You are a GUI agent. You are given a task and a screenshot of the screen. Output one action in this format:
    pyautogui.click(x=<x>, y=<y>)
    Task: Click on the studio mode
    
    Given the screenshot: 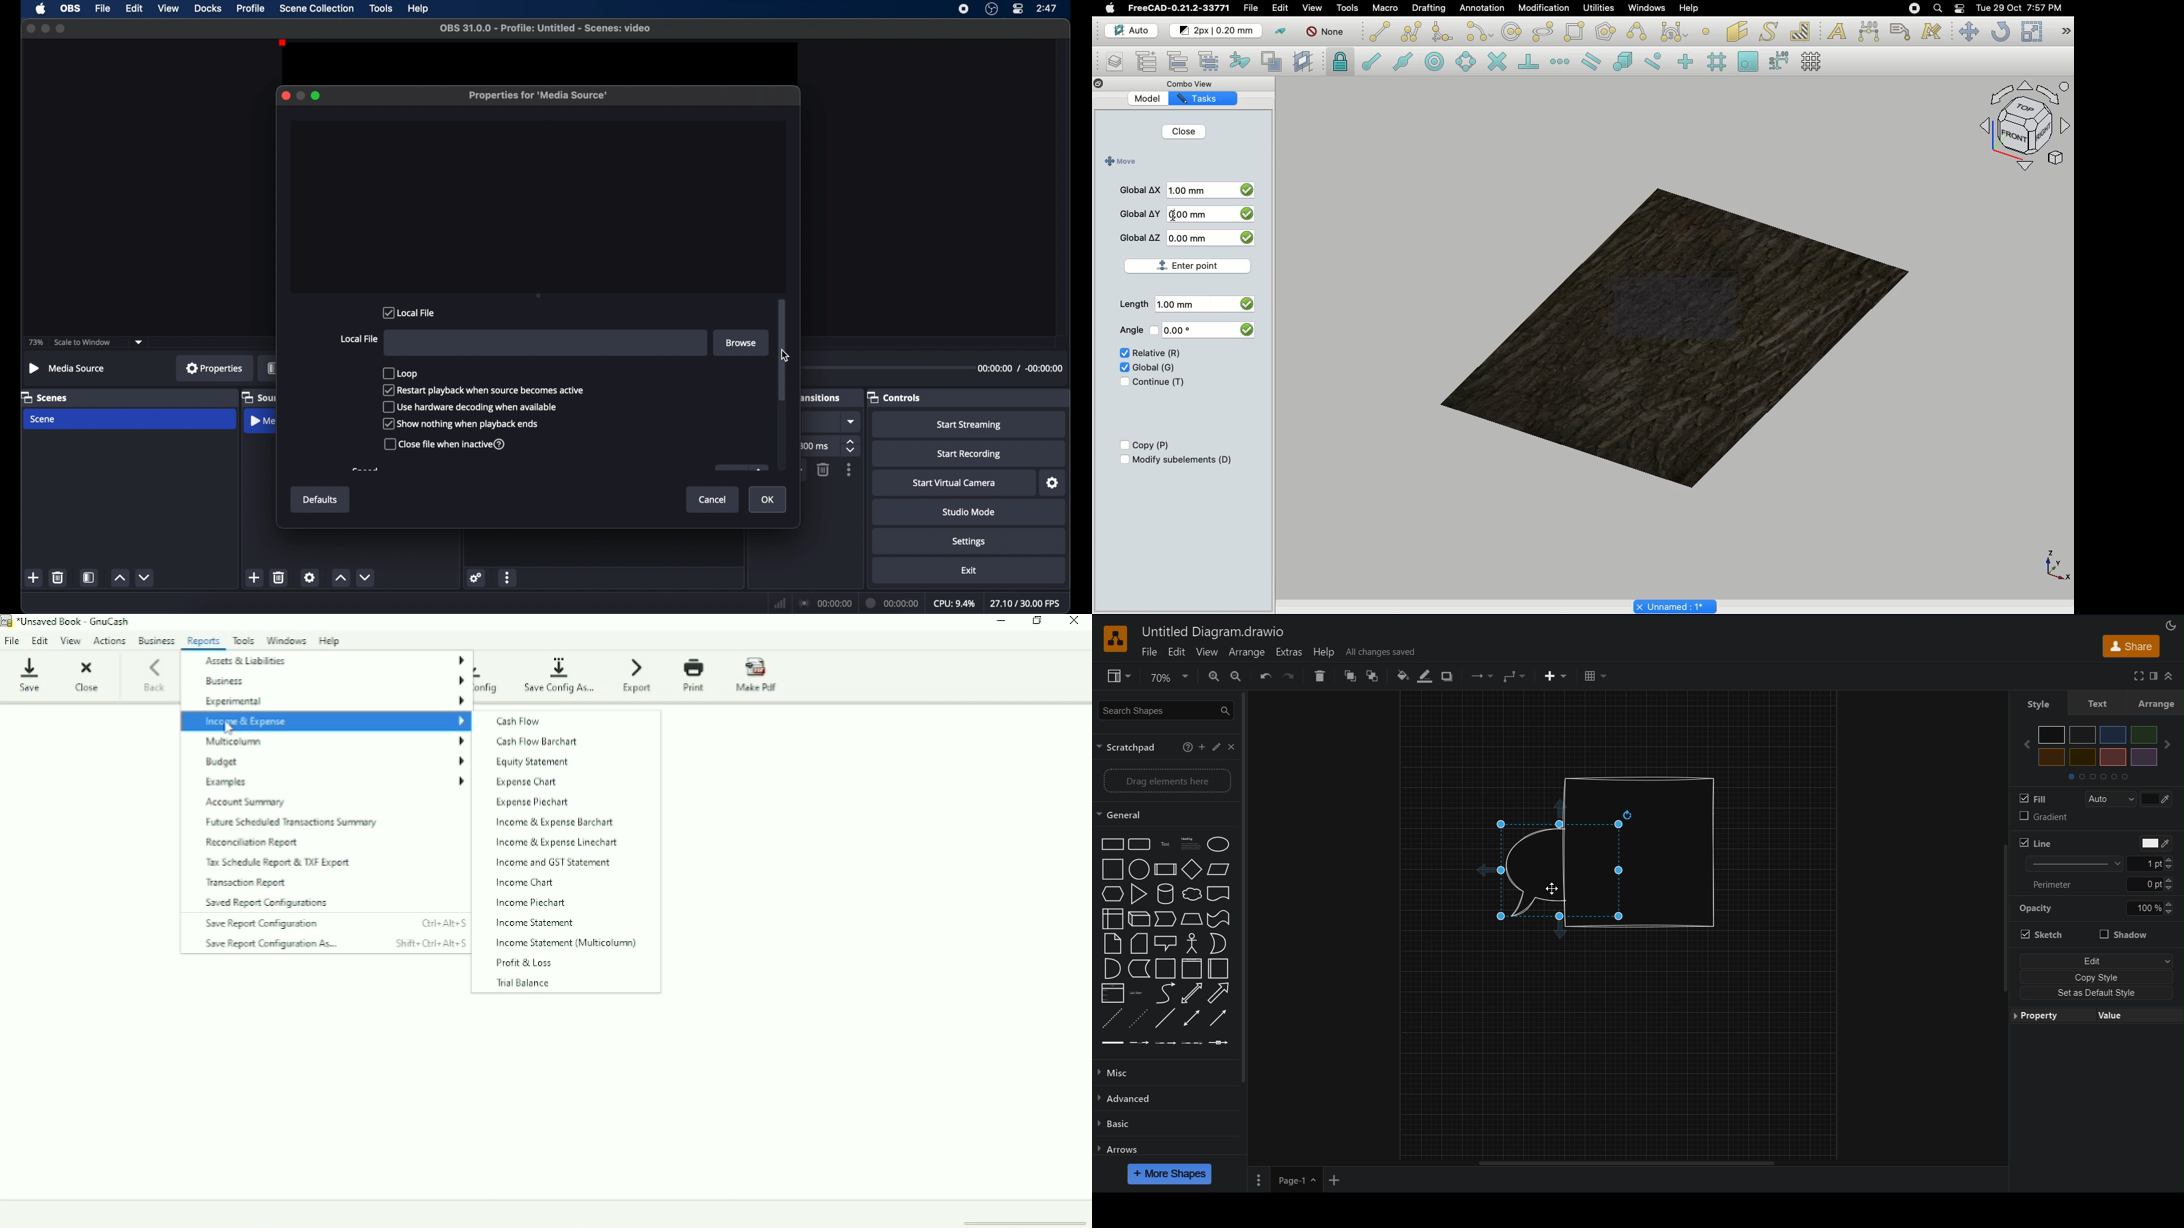 What is the action you would take?
    pyautogui.click(x=969, y=513)
    